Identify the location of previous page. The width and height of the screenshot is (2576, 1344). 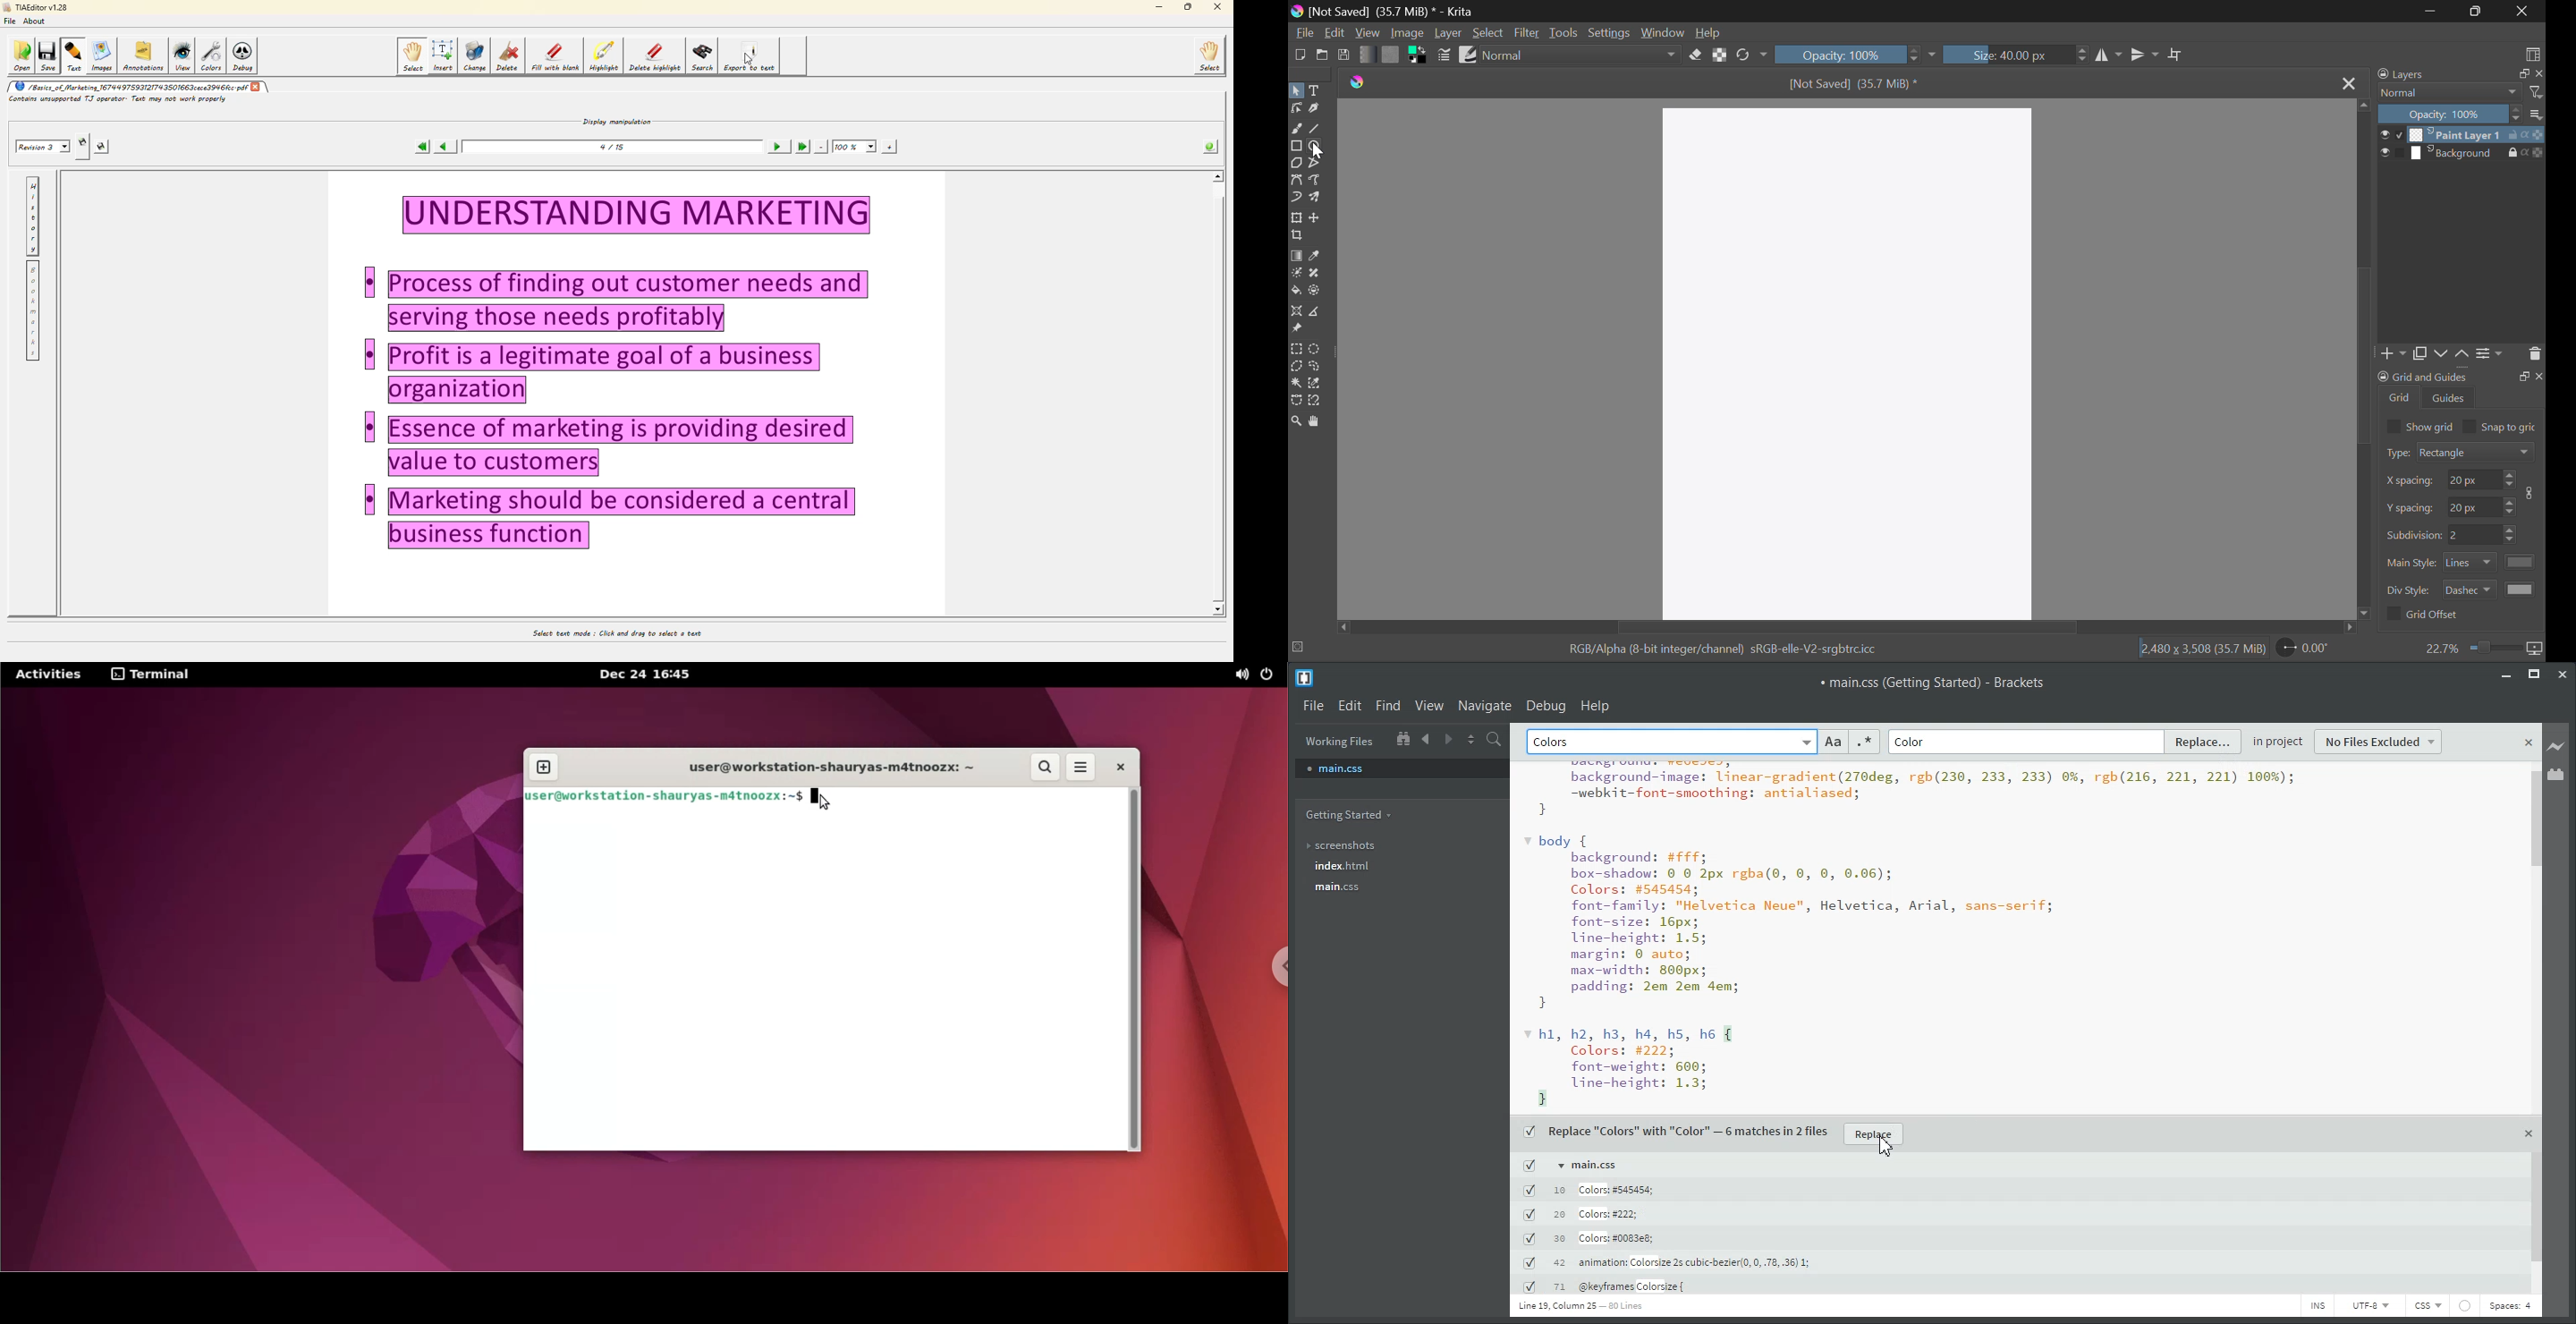
(444, 147).